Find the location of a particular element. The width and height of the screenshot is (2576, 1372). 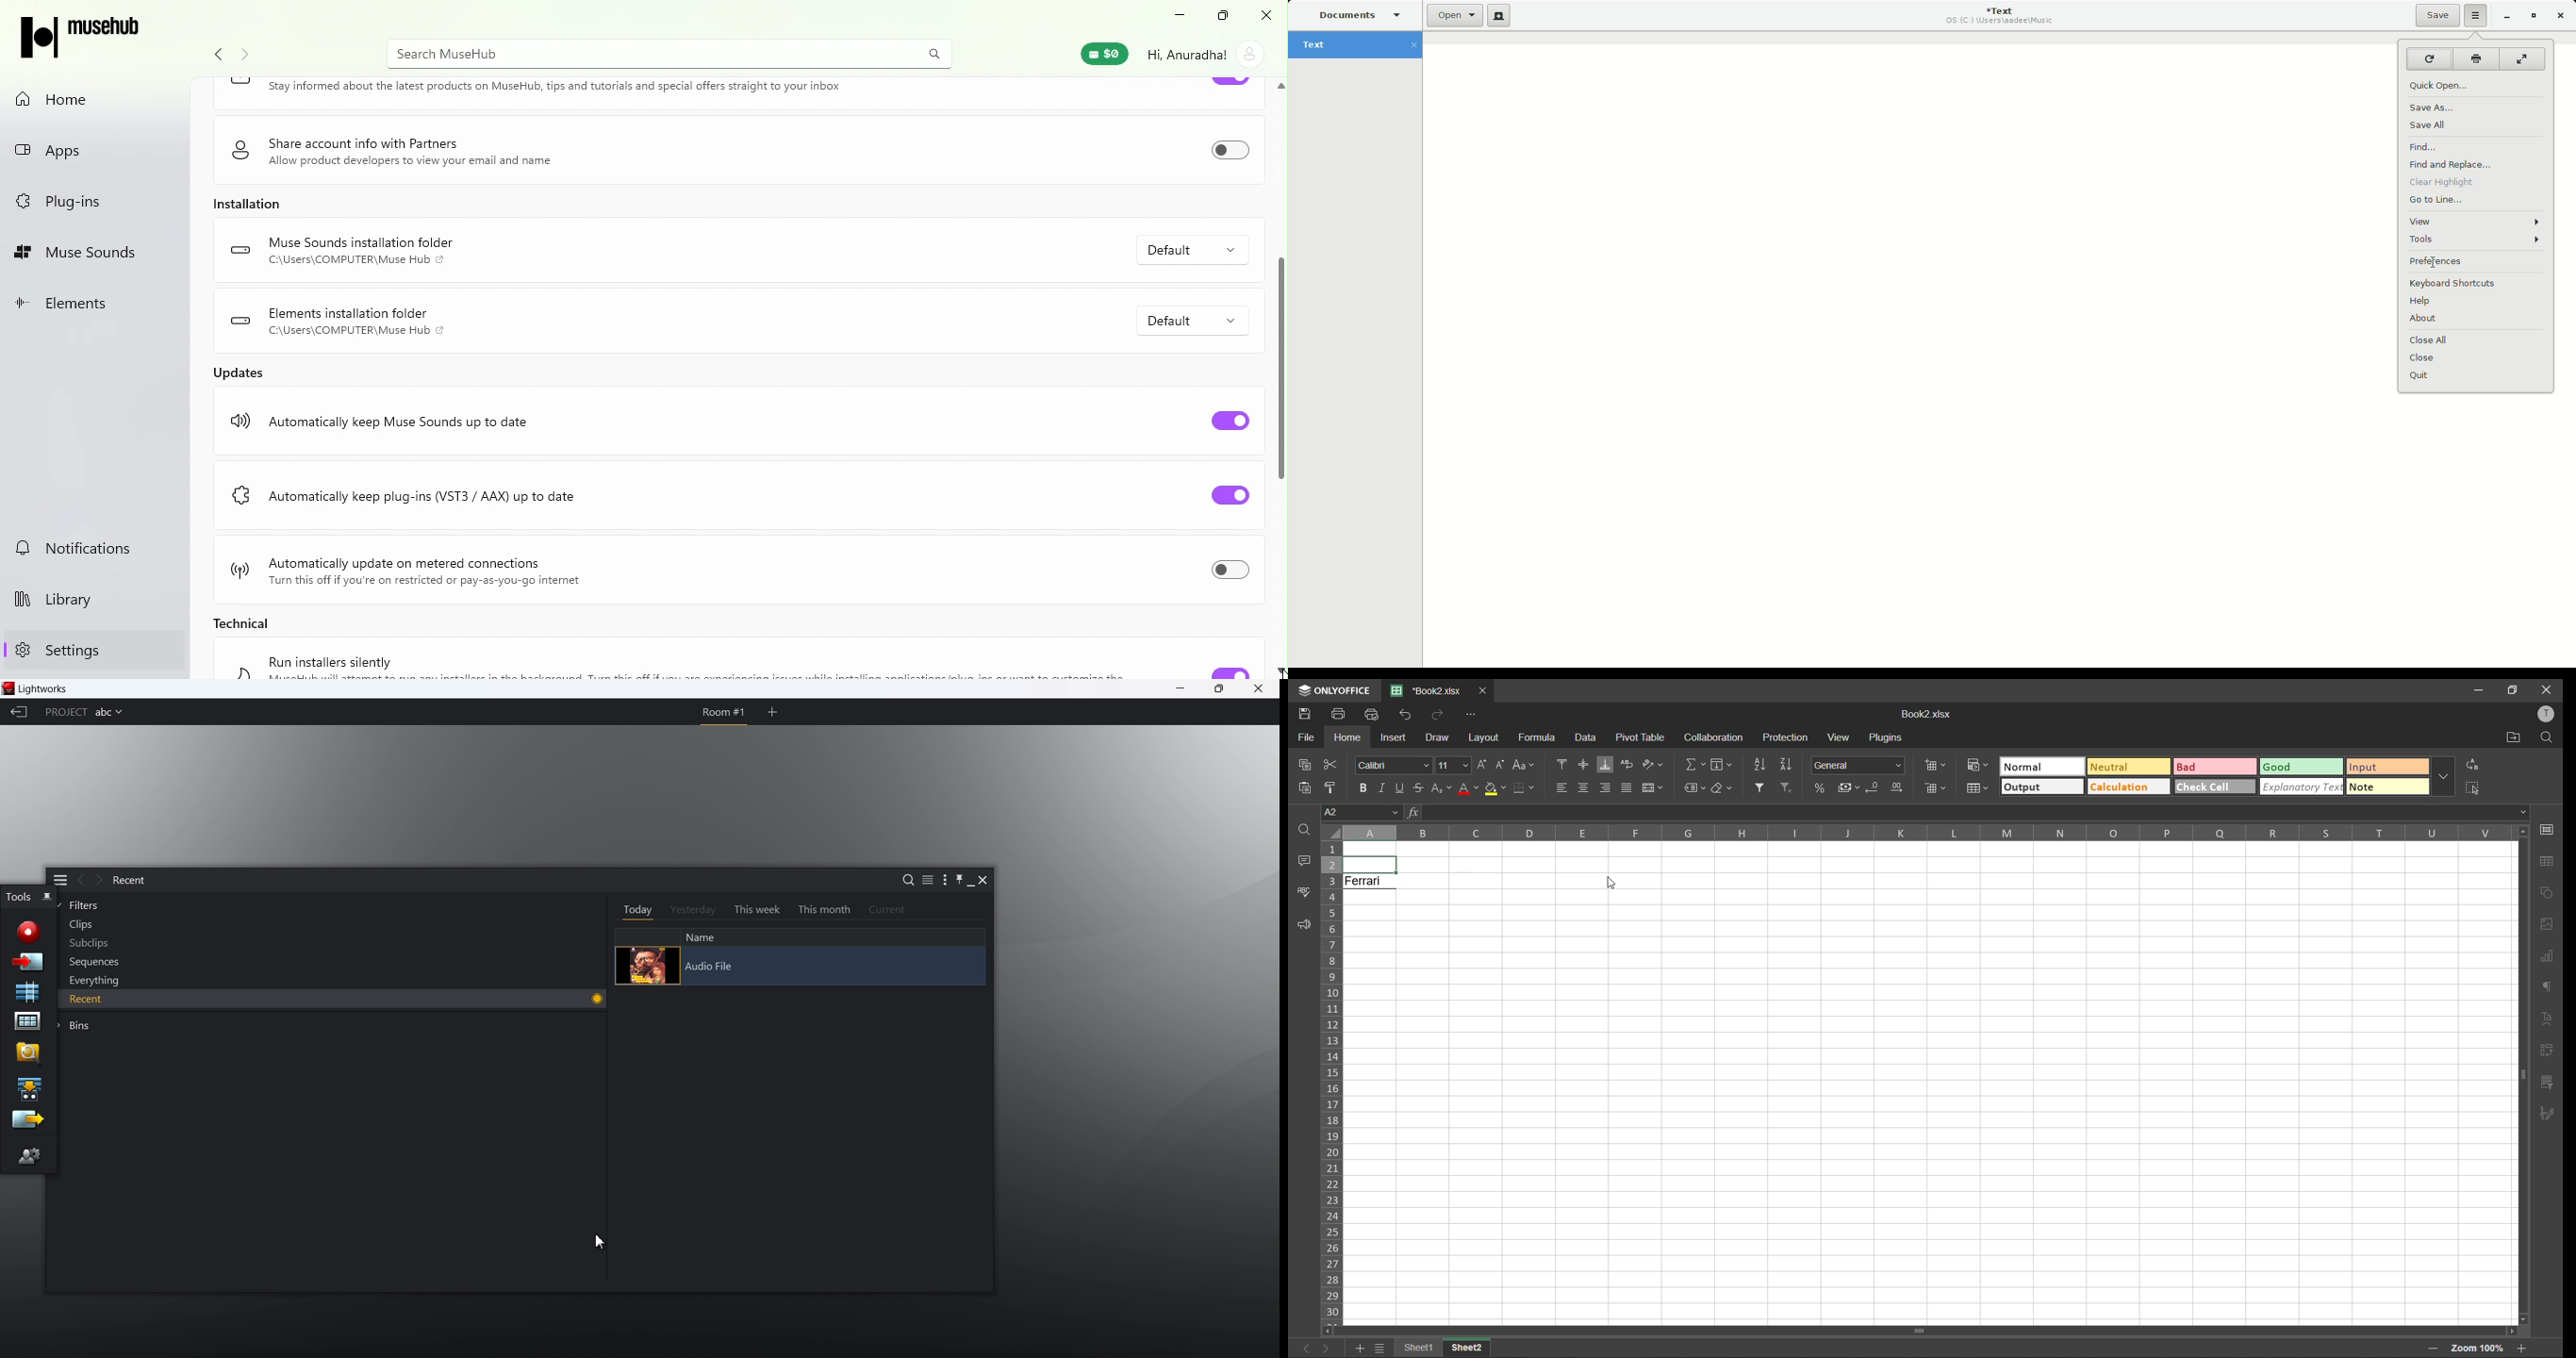

accounting is located at coordinates (1848, 789).